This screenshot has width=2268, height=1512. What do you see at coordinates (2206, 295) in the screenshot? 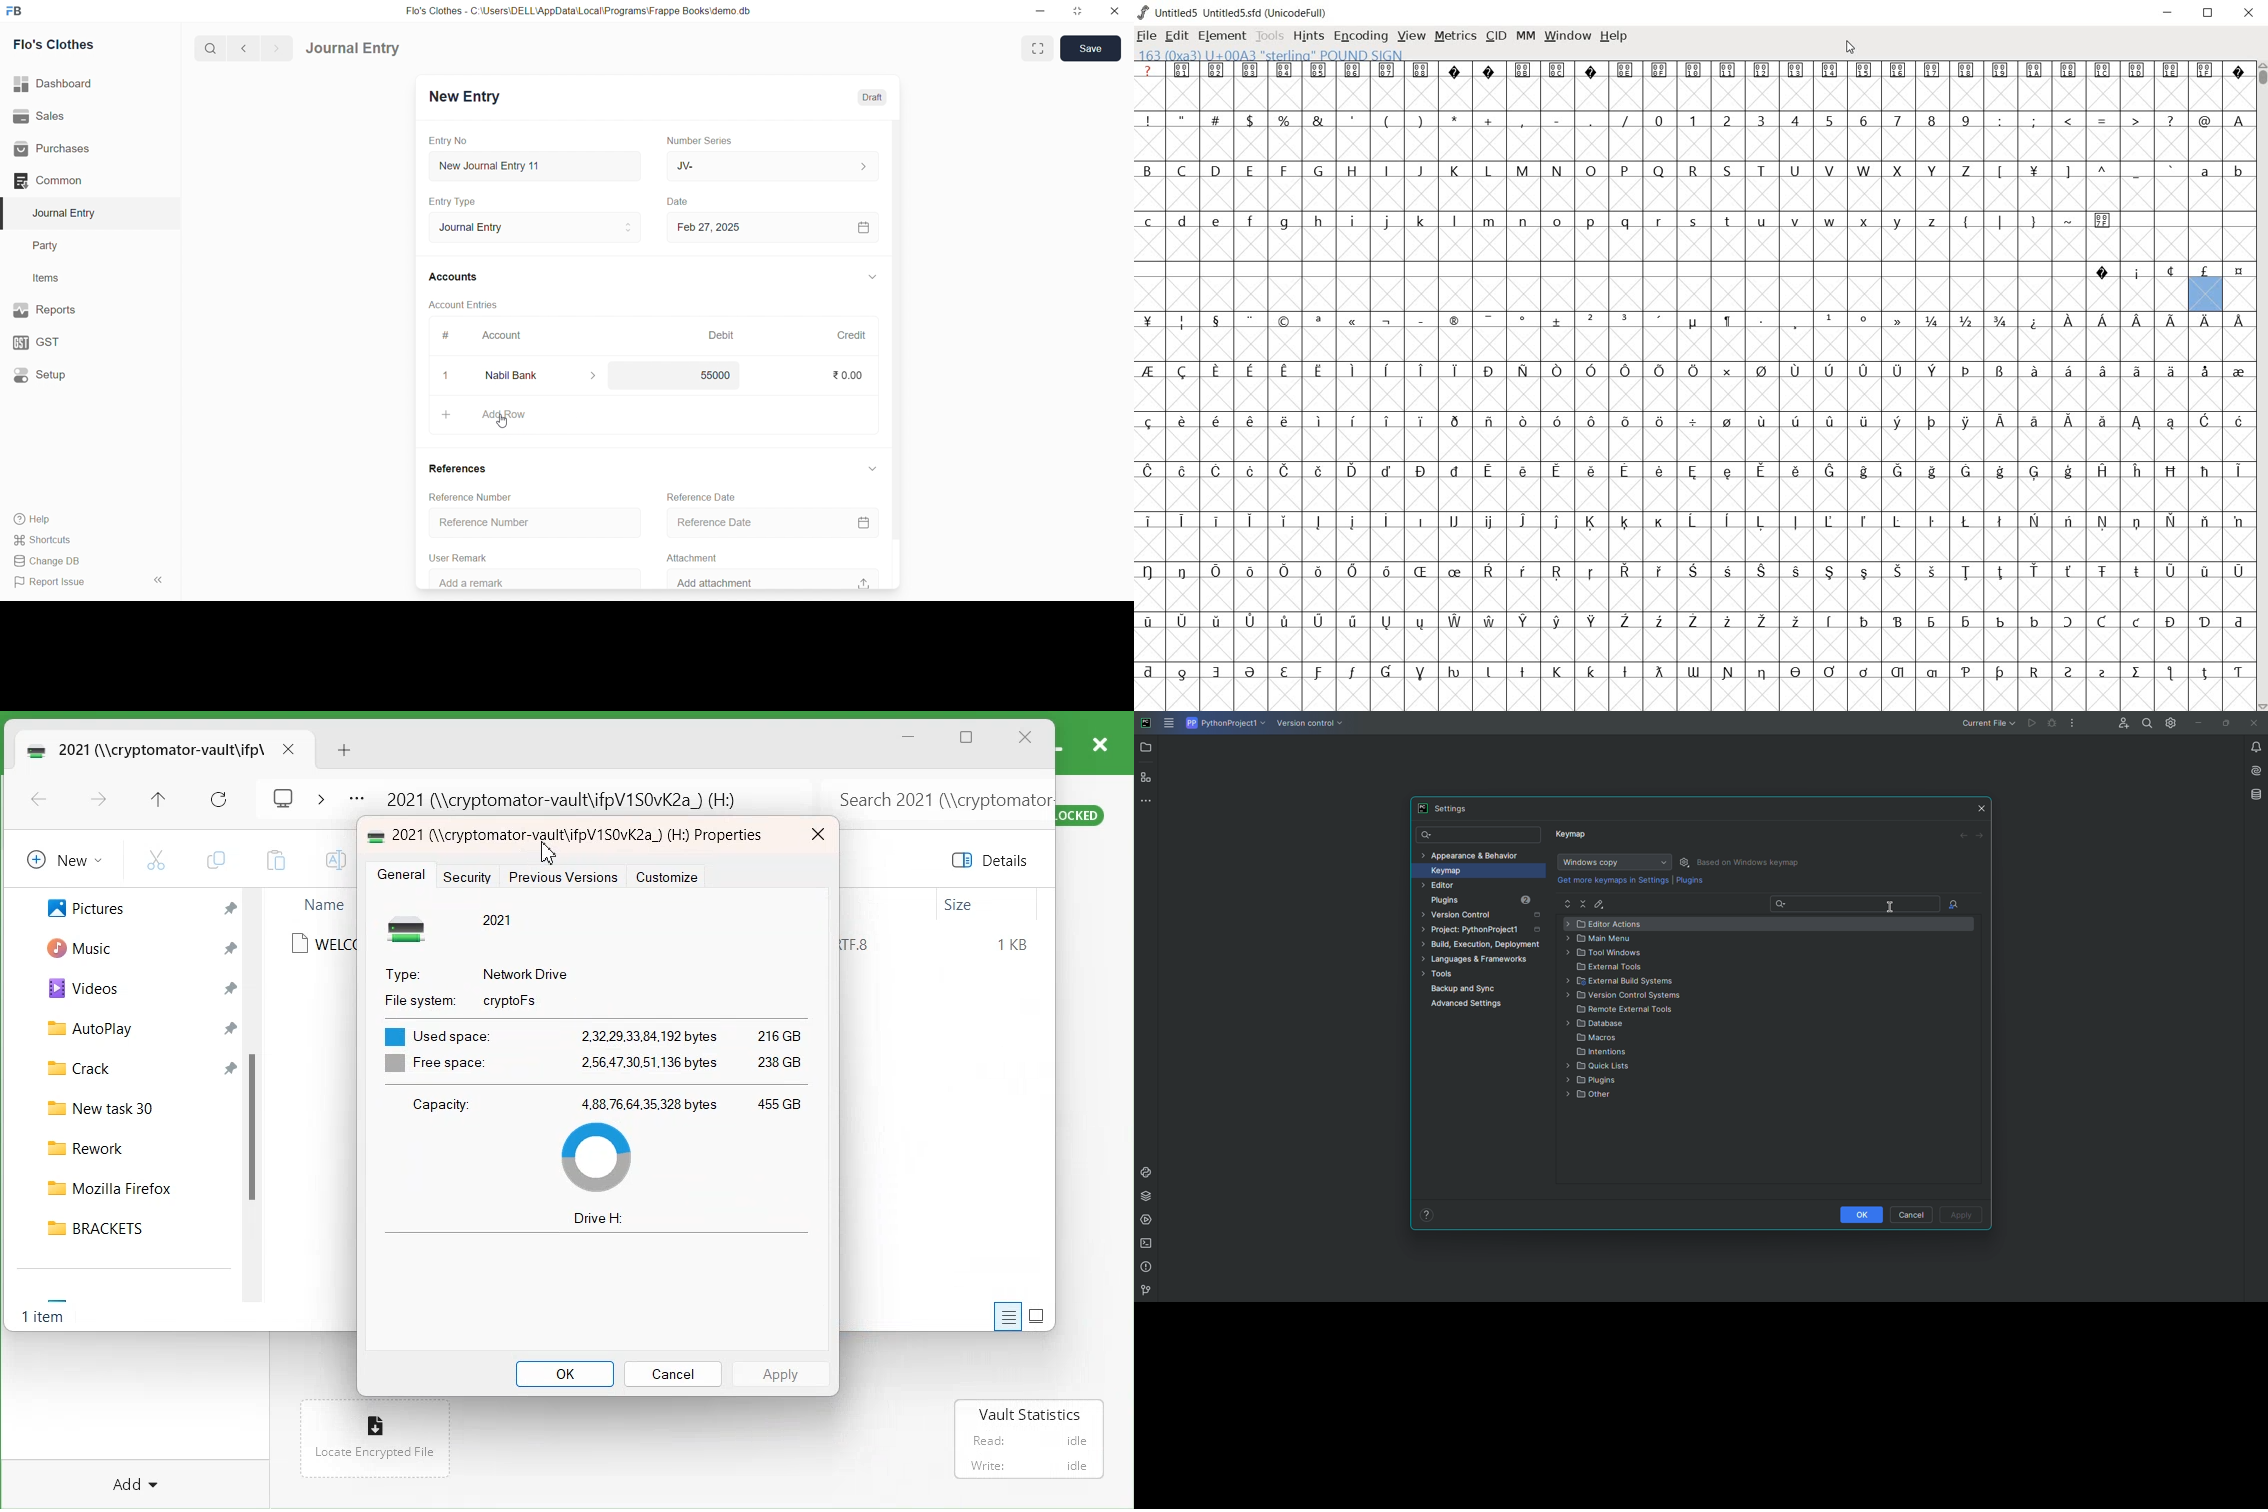
I see `glyph slot highlighted` at bounding box center [2206, 295].